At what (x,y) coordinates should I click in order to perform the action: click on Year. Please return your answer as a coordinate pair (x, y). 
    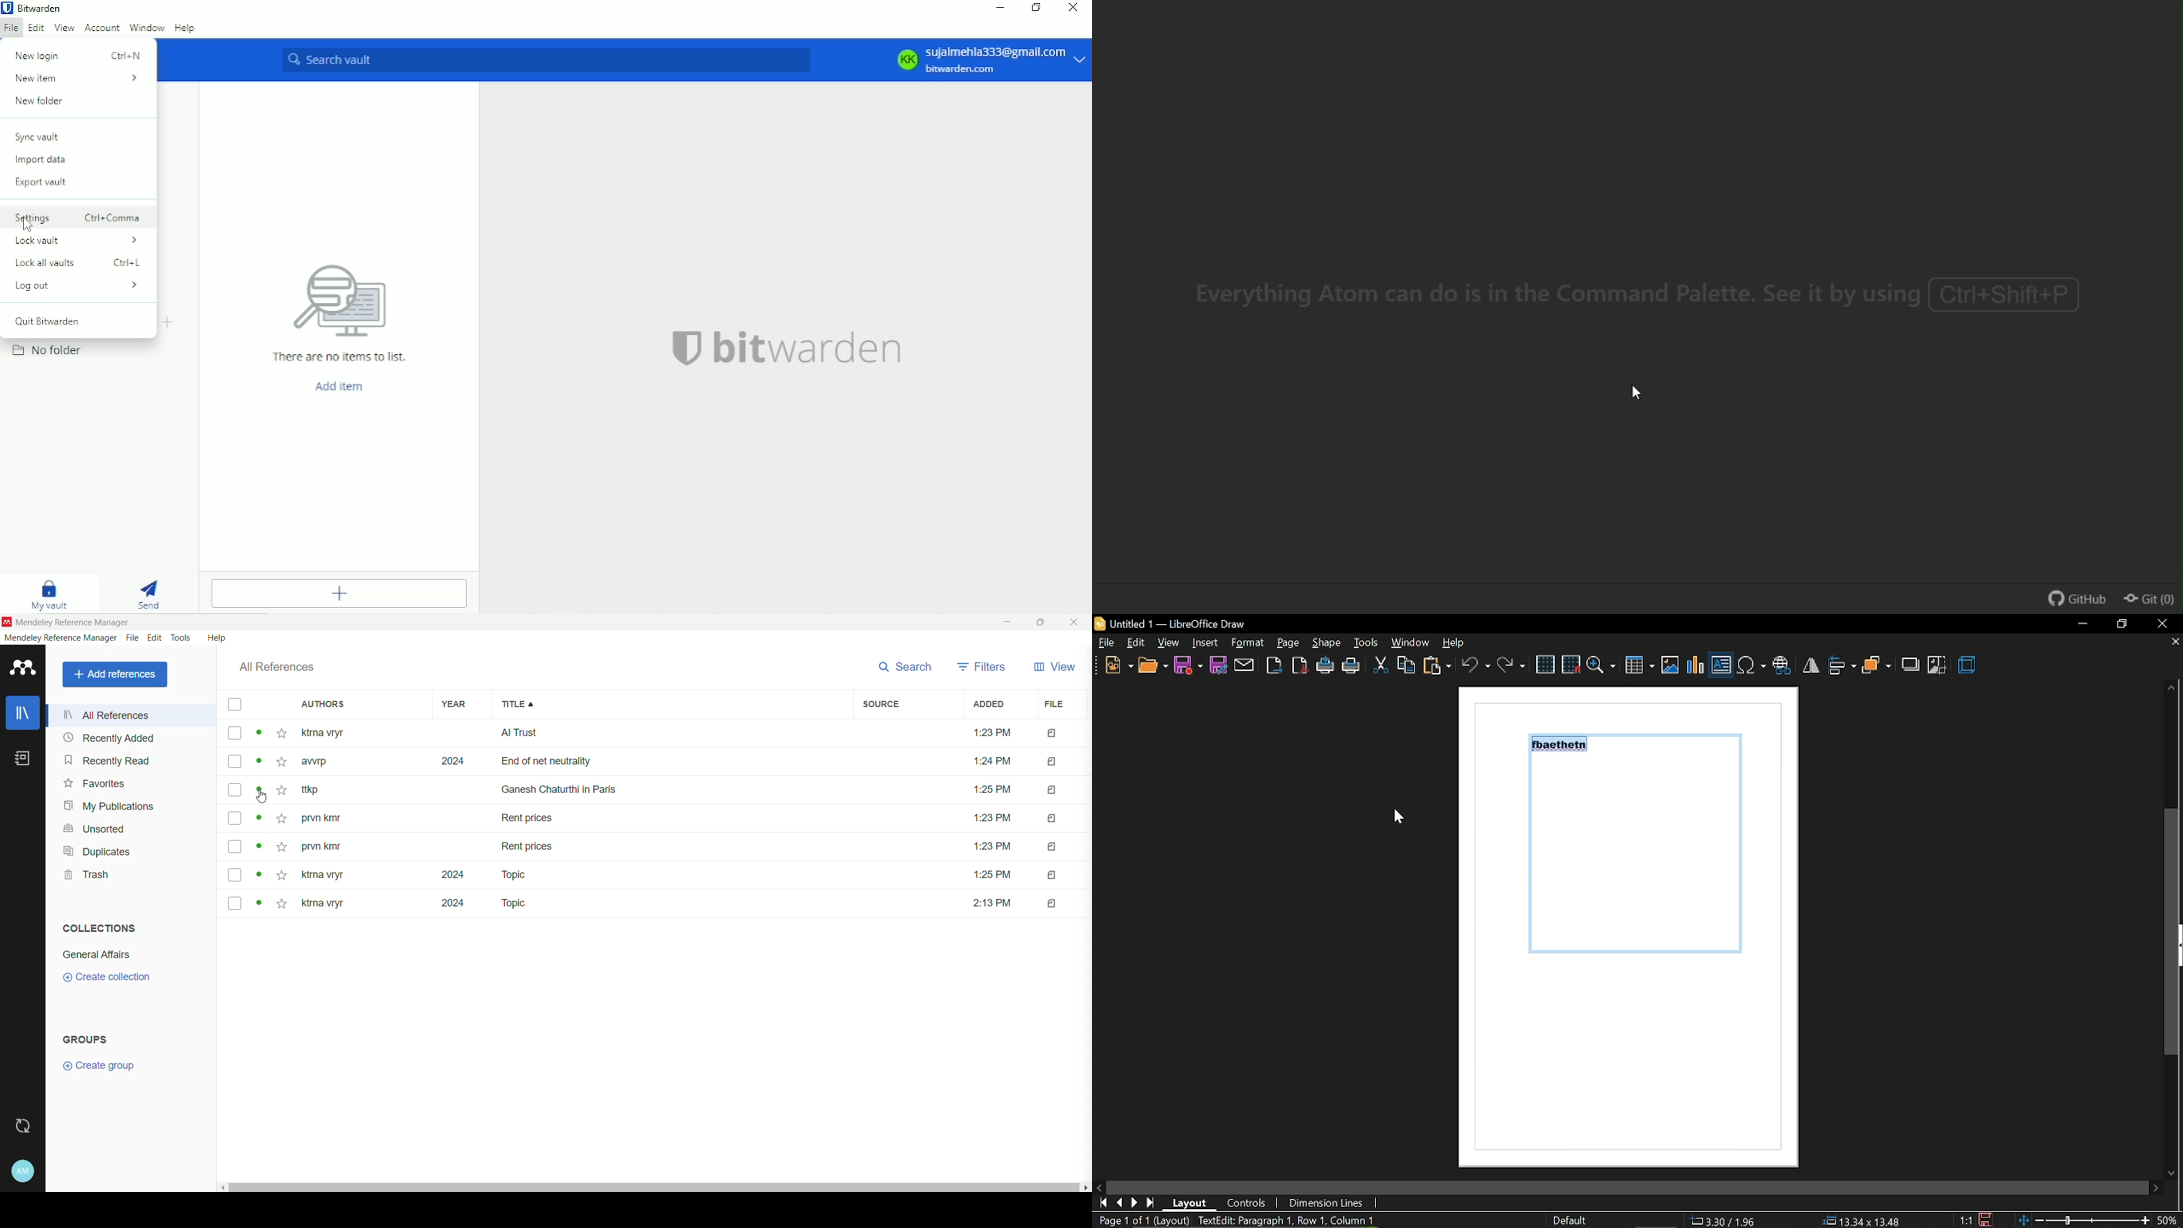
    Looking at the image, I should click on (460, 705).